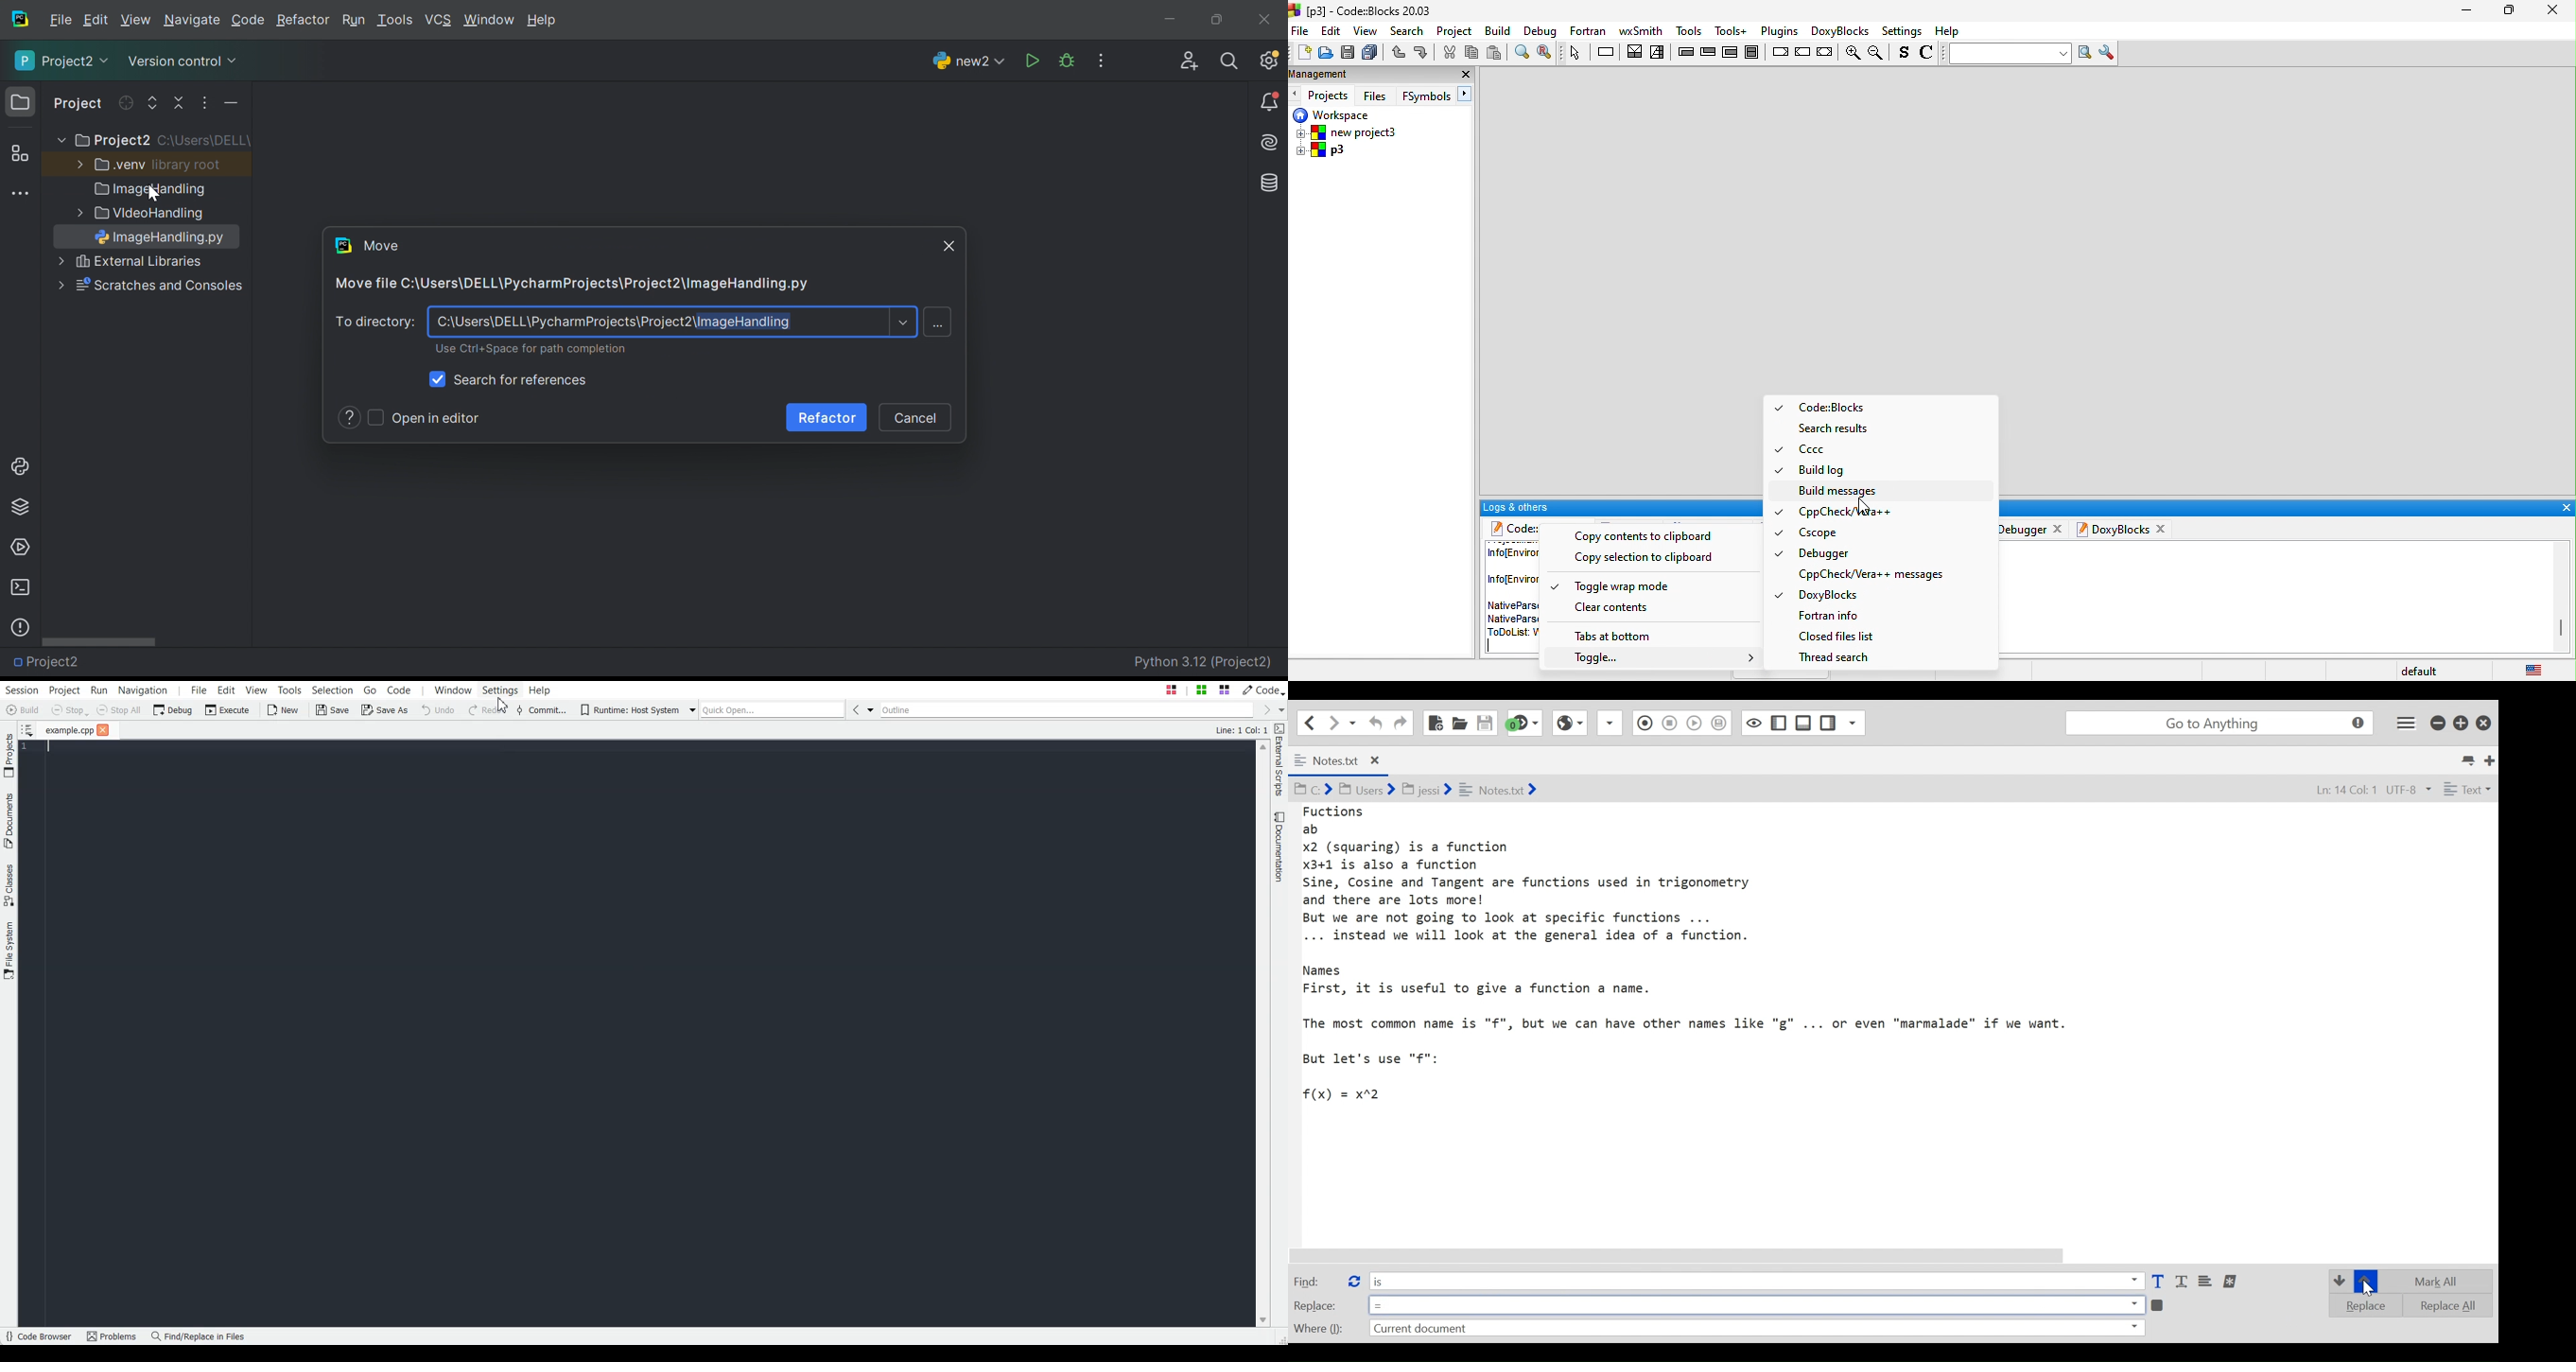 The width and height of the screenshot is (2576, 1372). I want to click on Drop down, so click(904, 323).